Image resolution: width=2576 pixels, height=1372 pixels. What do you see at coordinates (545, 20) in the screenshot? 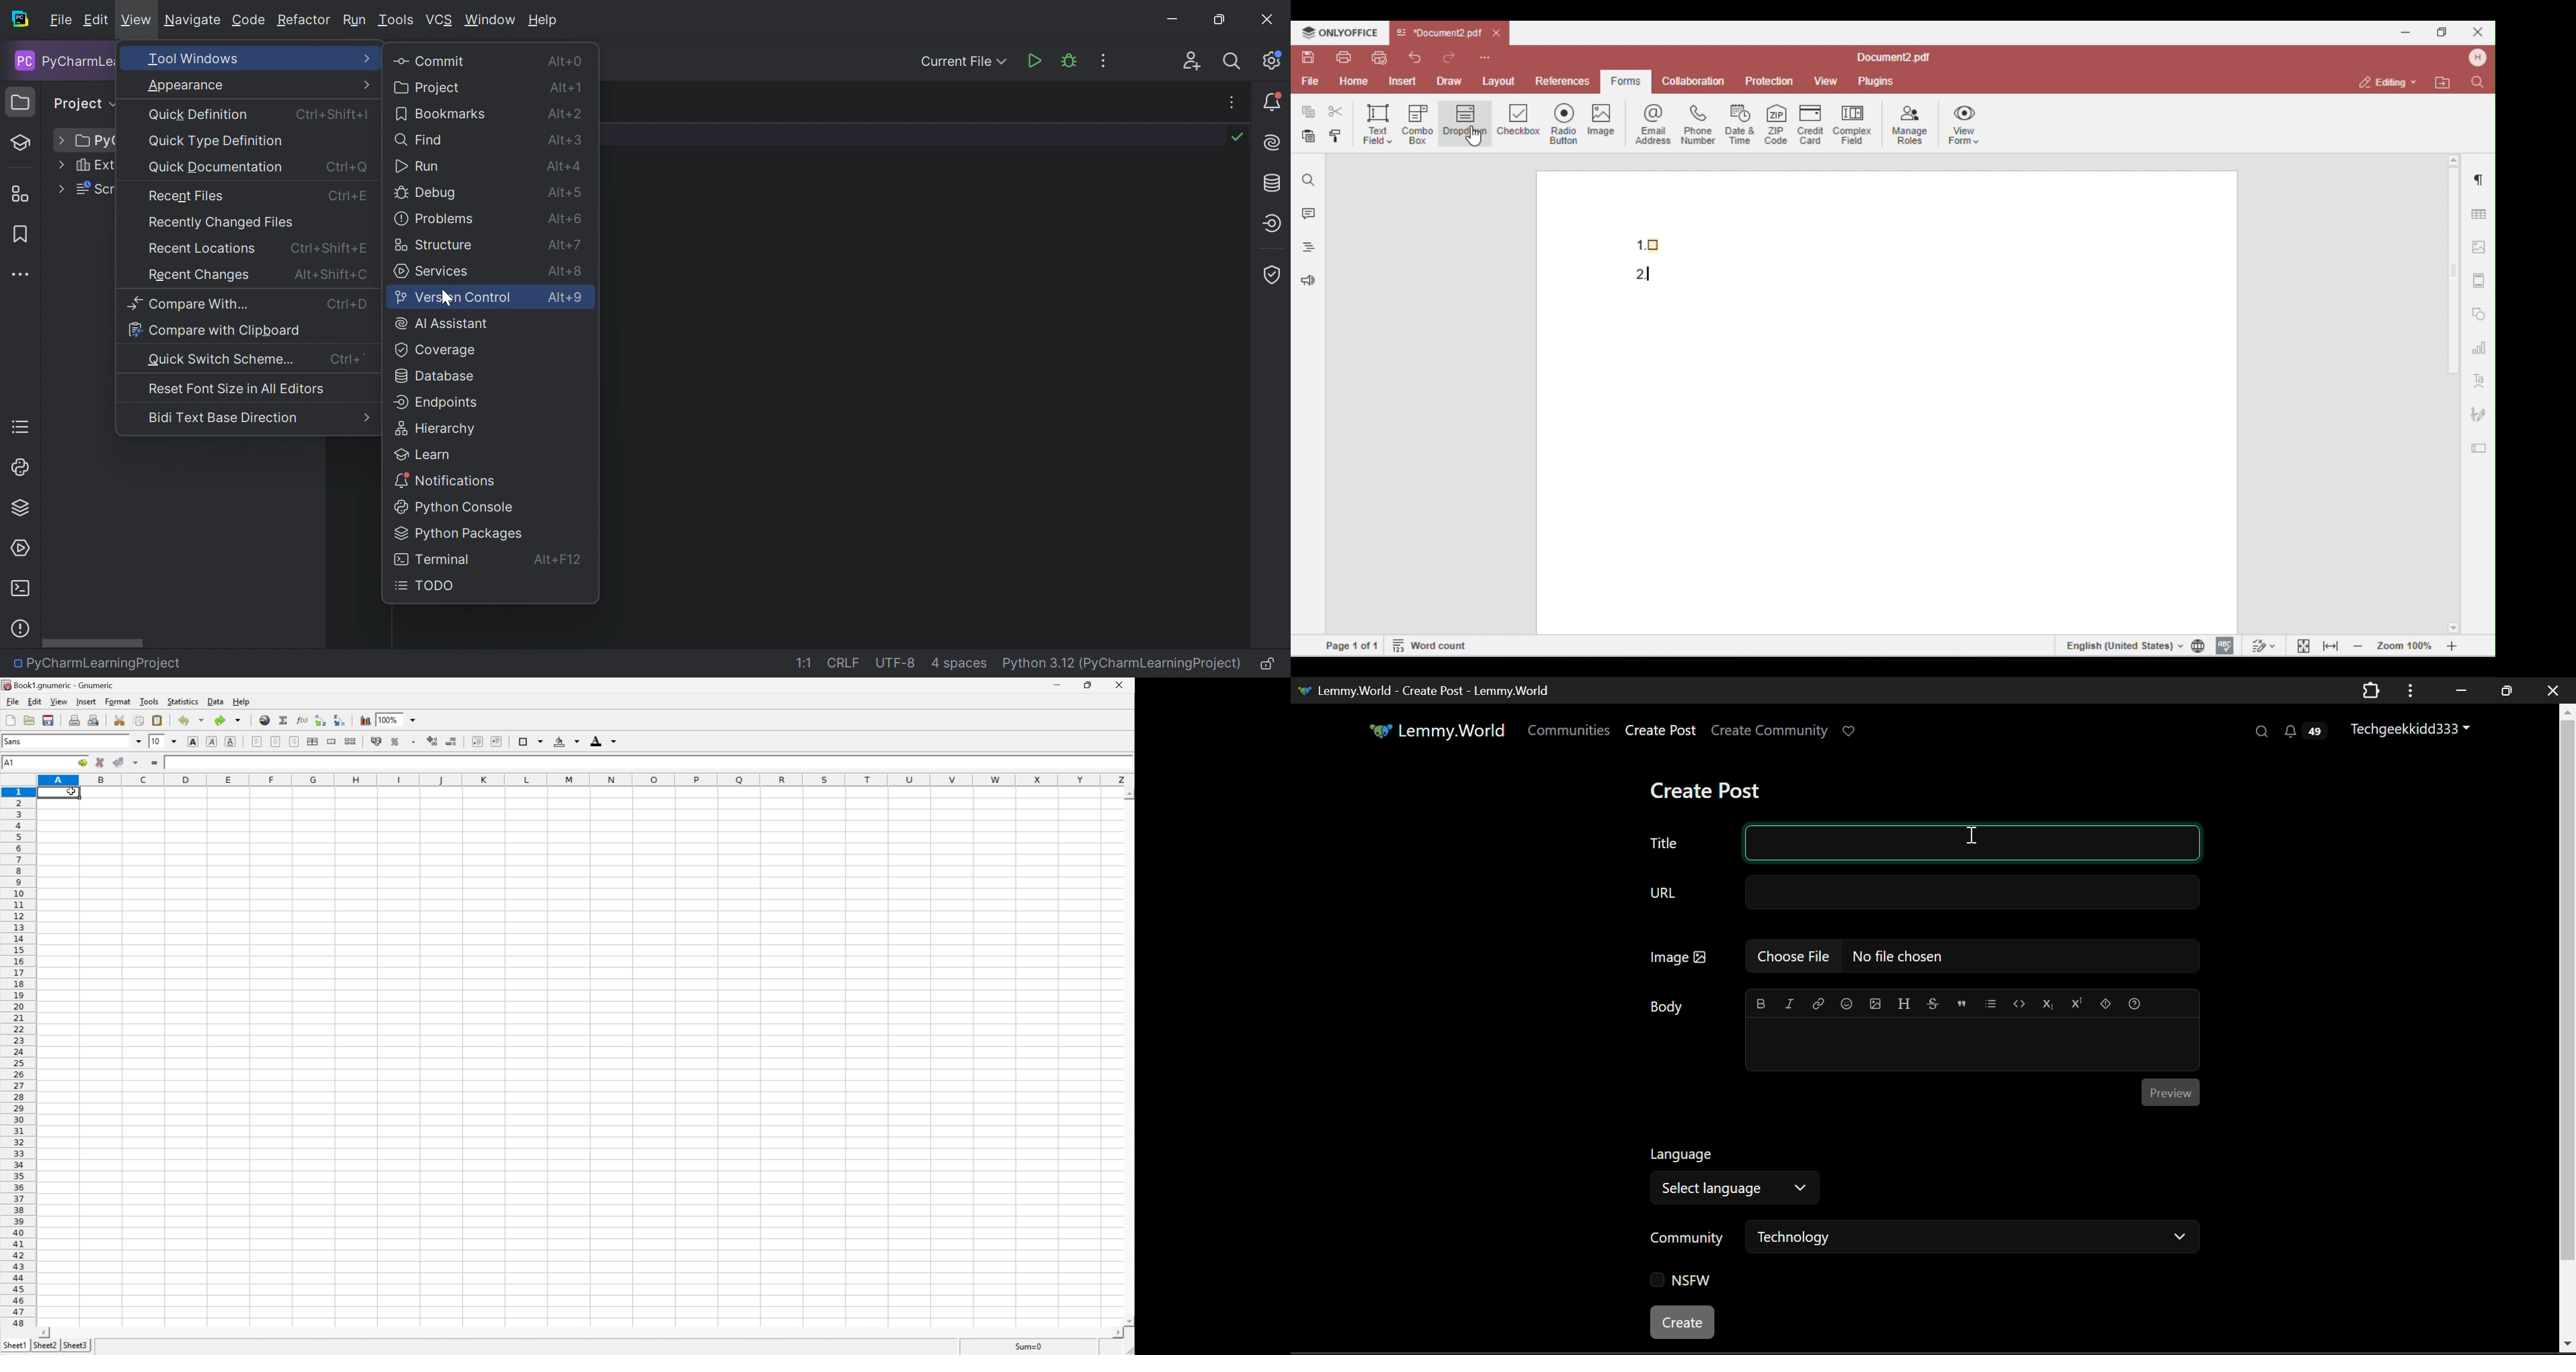
I see `Help` at bounding box center [545, 20].